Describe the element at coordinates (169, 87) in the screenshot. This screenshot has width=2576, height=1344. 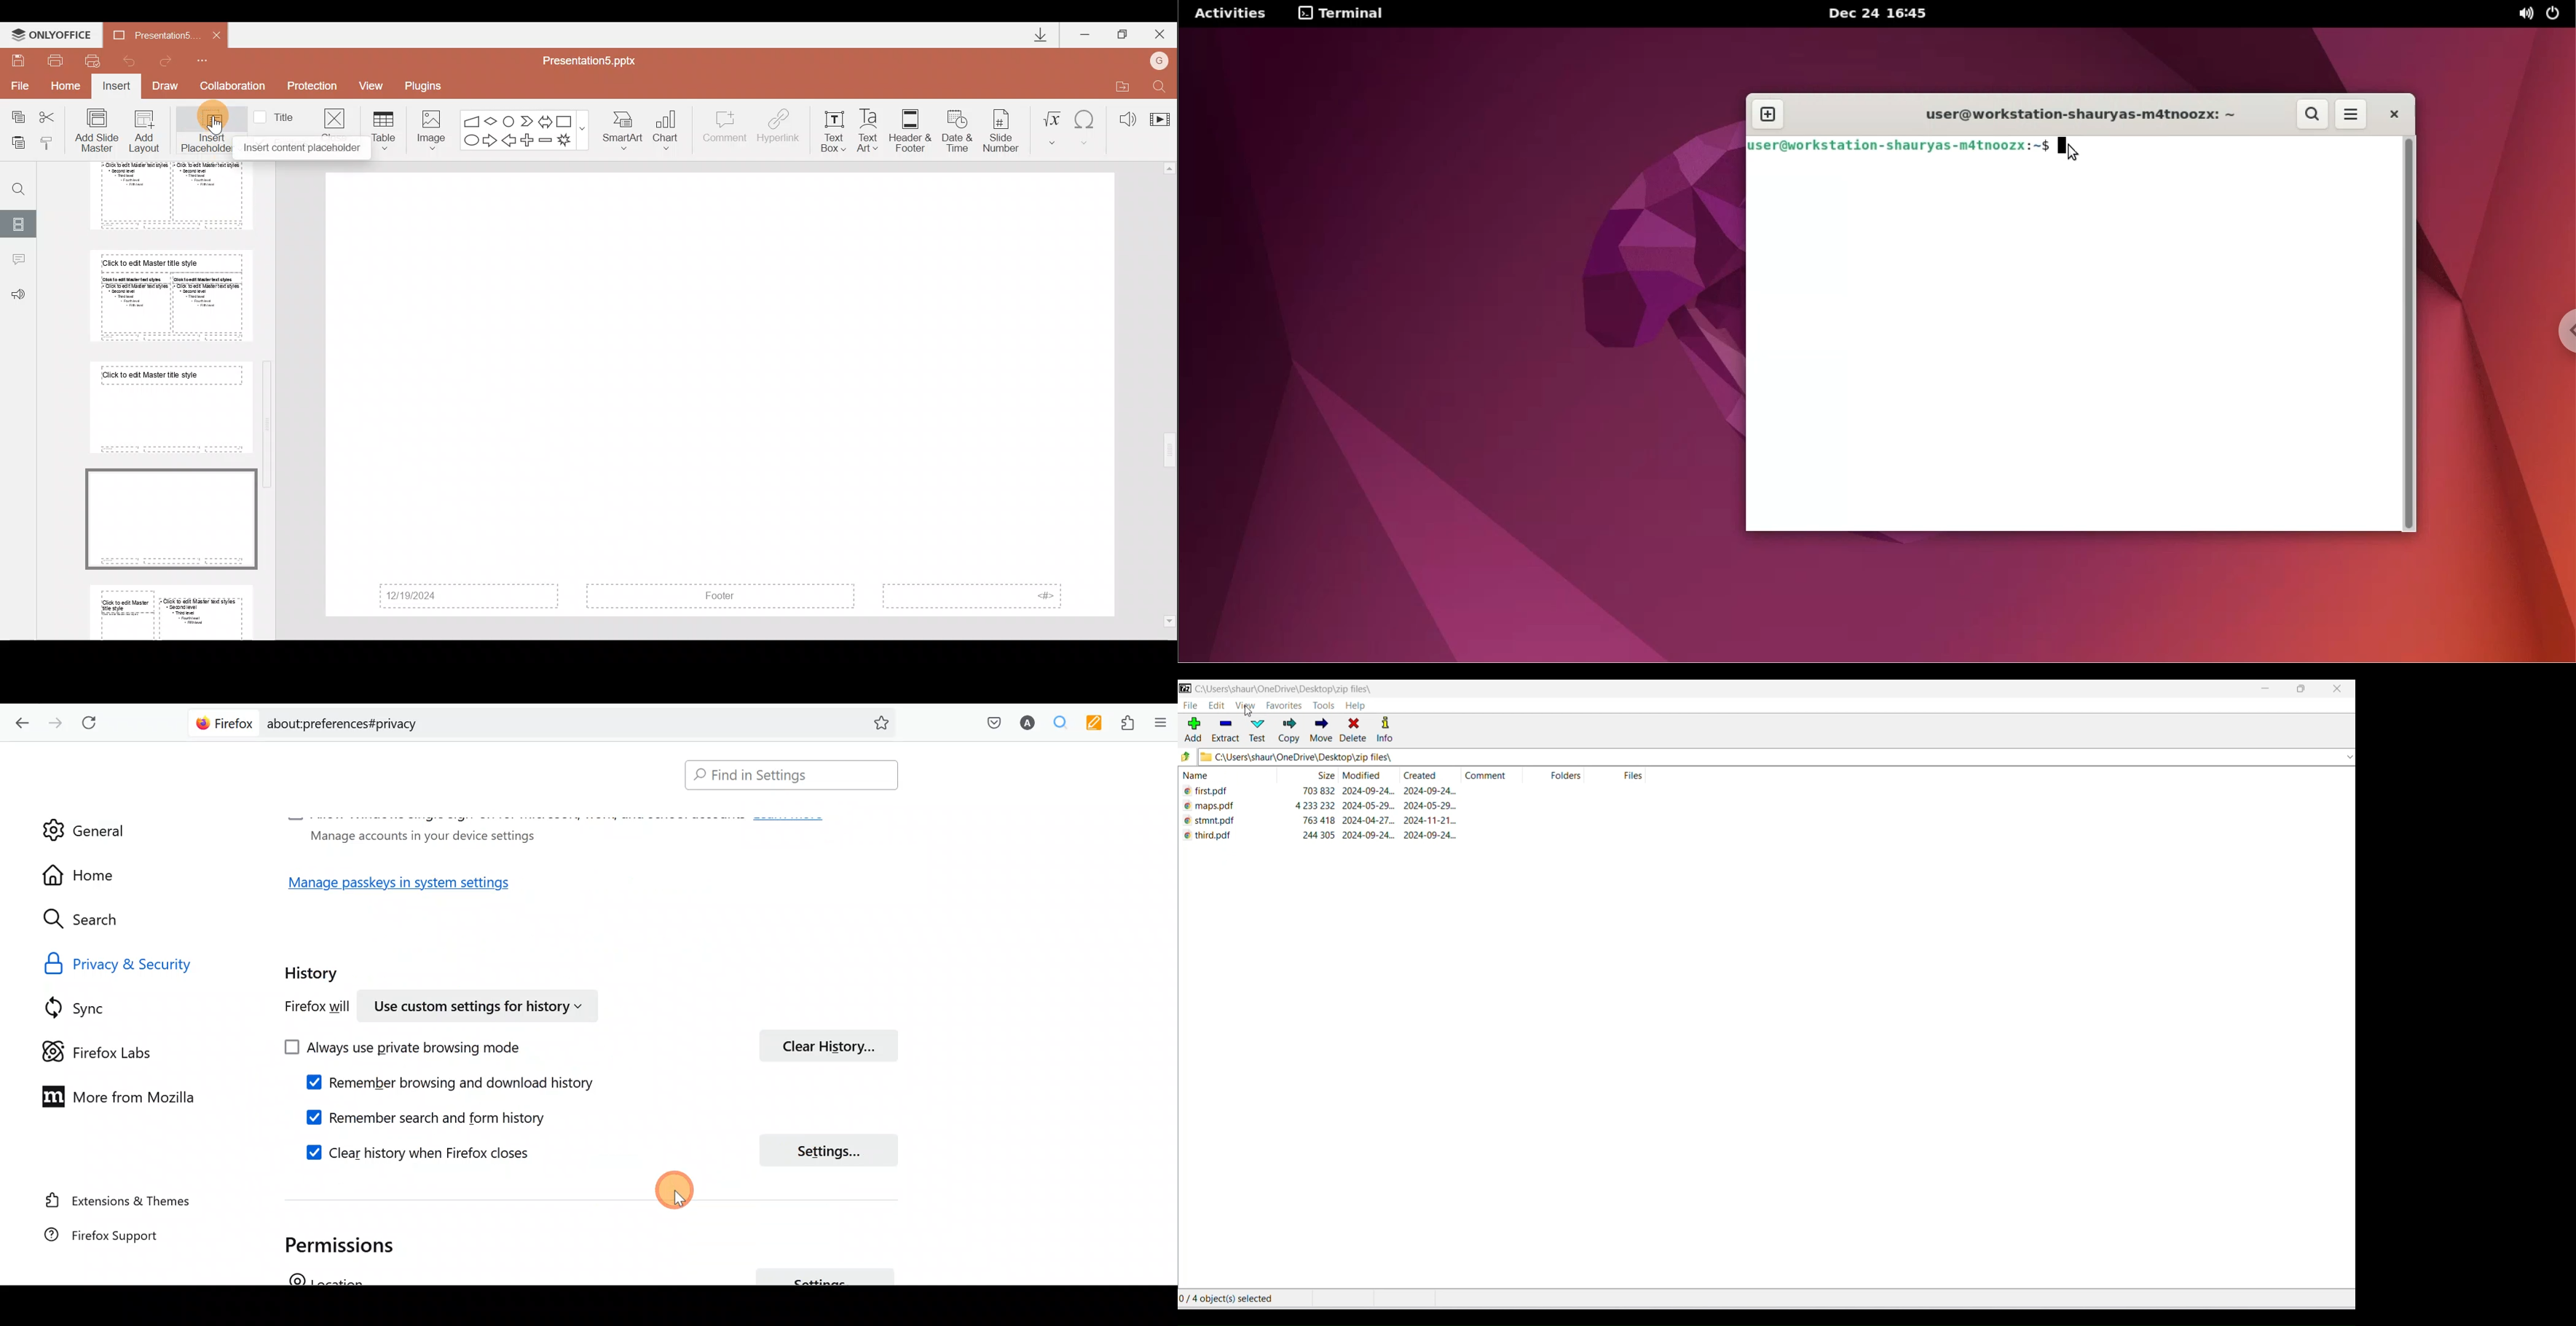
I see `Draw` at that location.